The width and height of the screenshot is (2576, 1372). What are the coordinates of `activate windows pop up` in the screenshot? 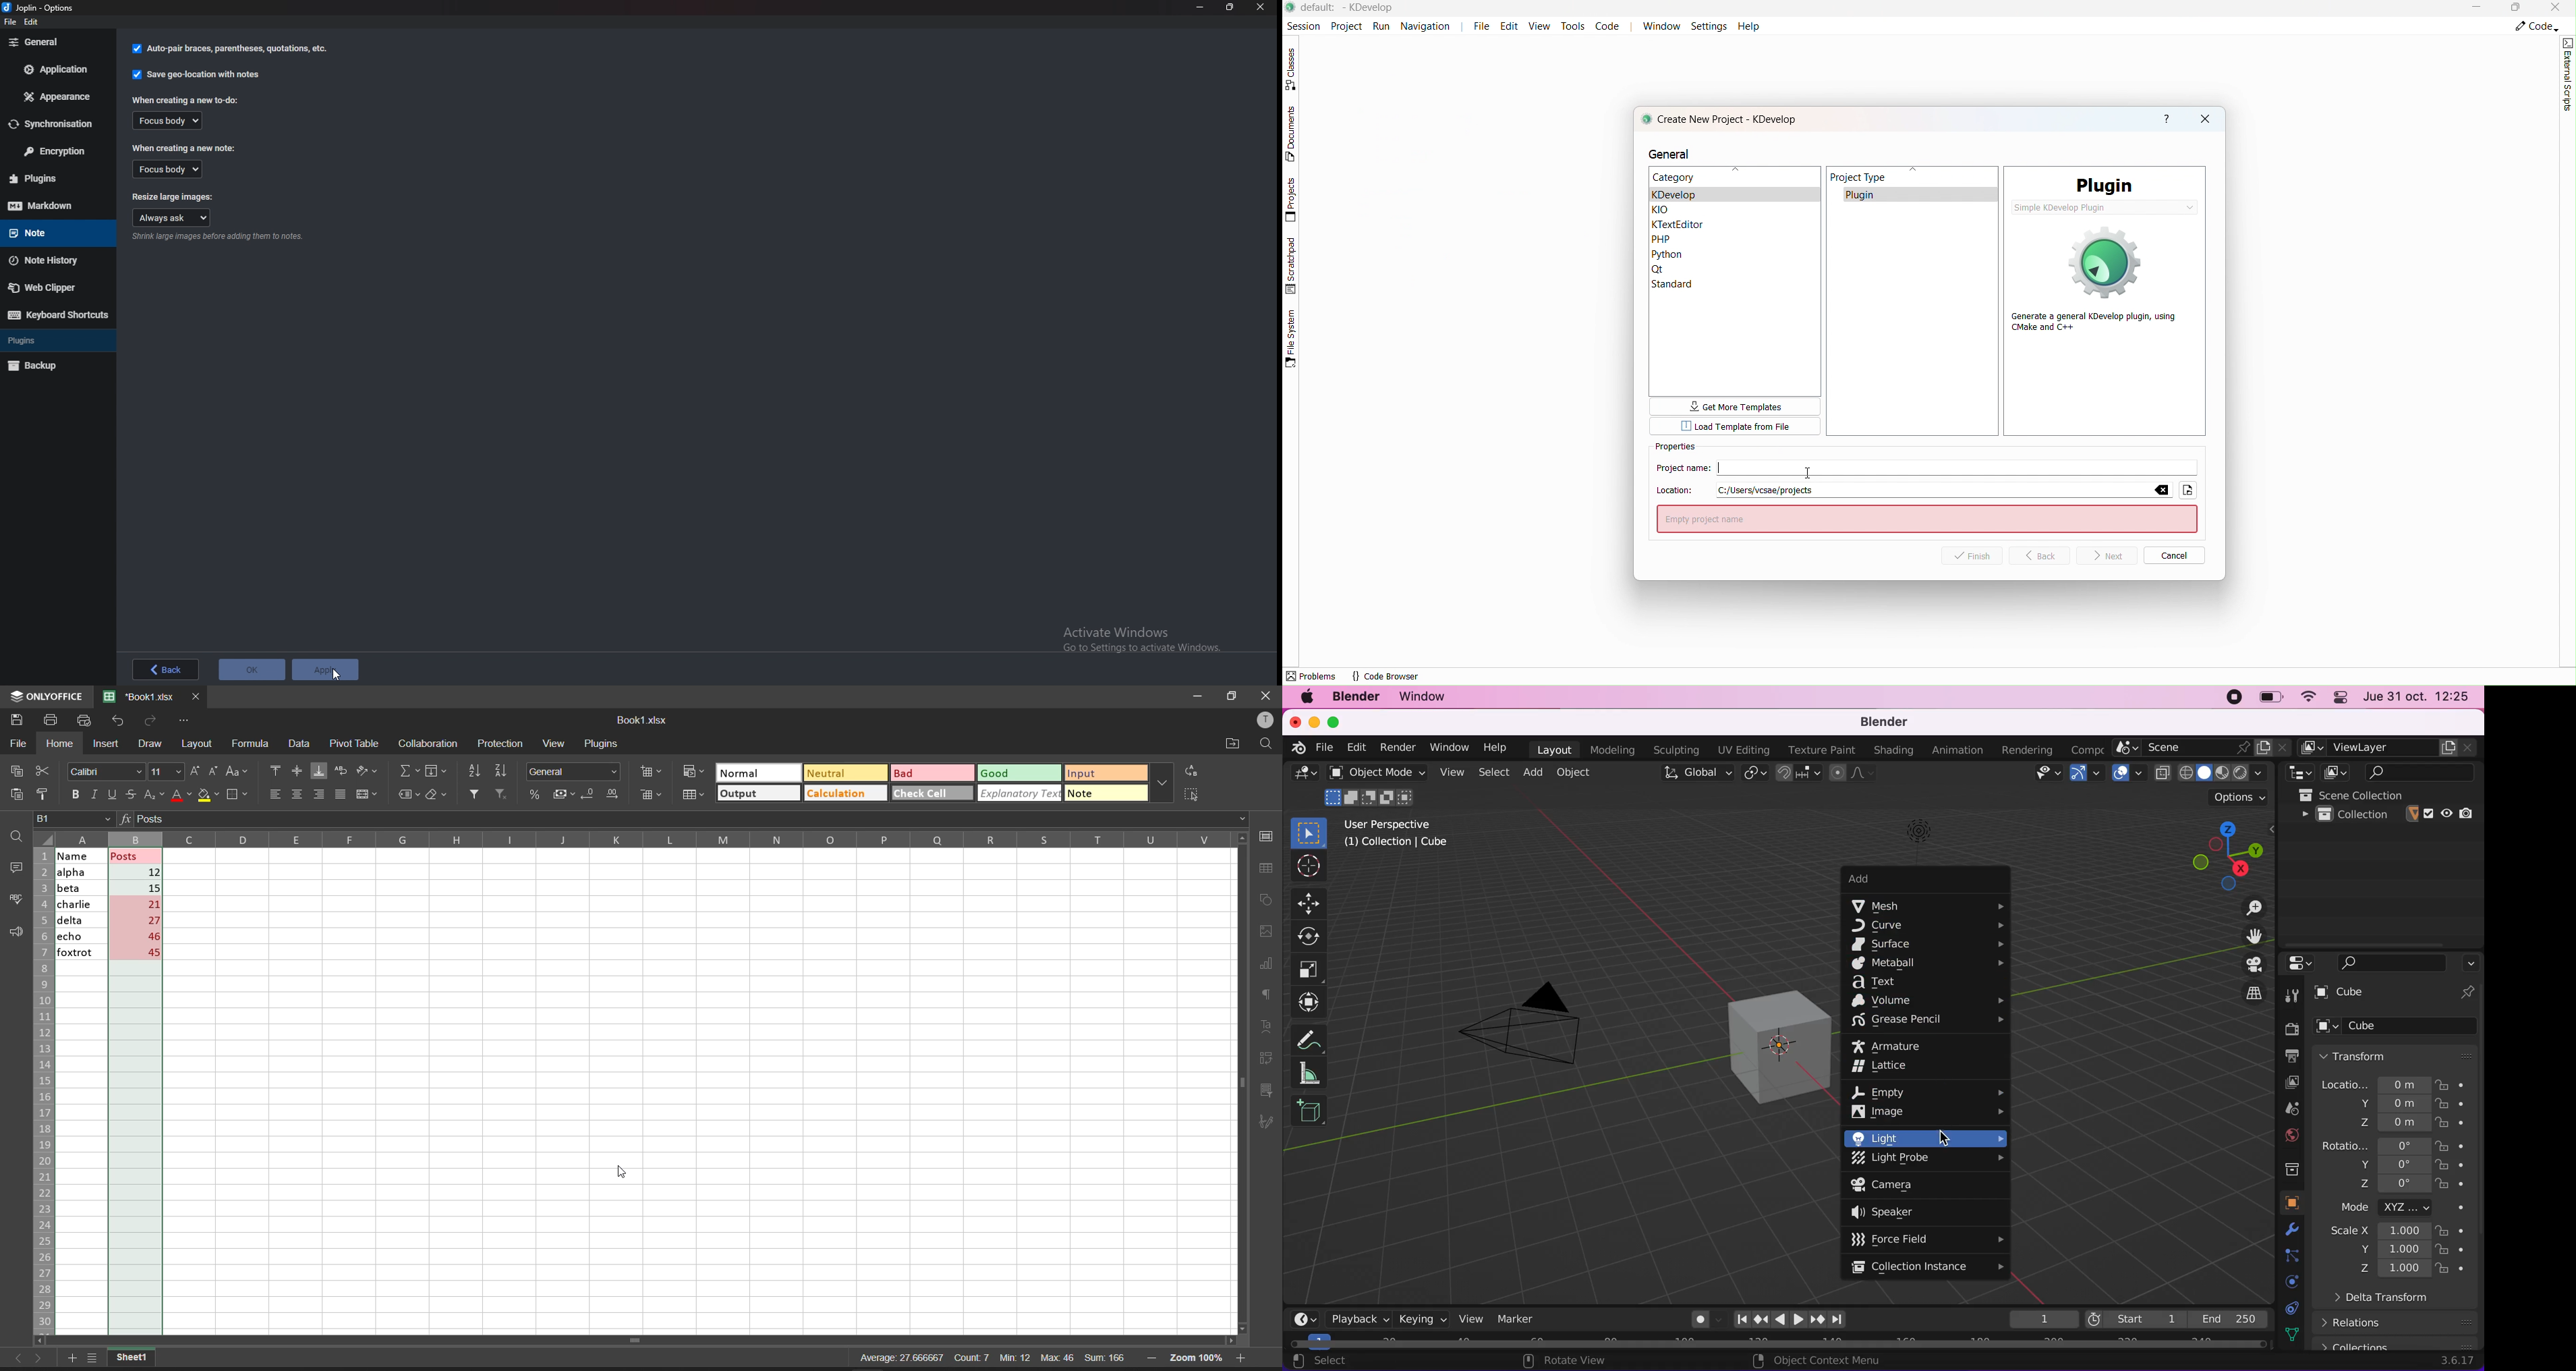 It's located at (1141, 640).